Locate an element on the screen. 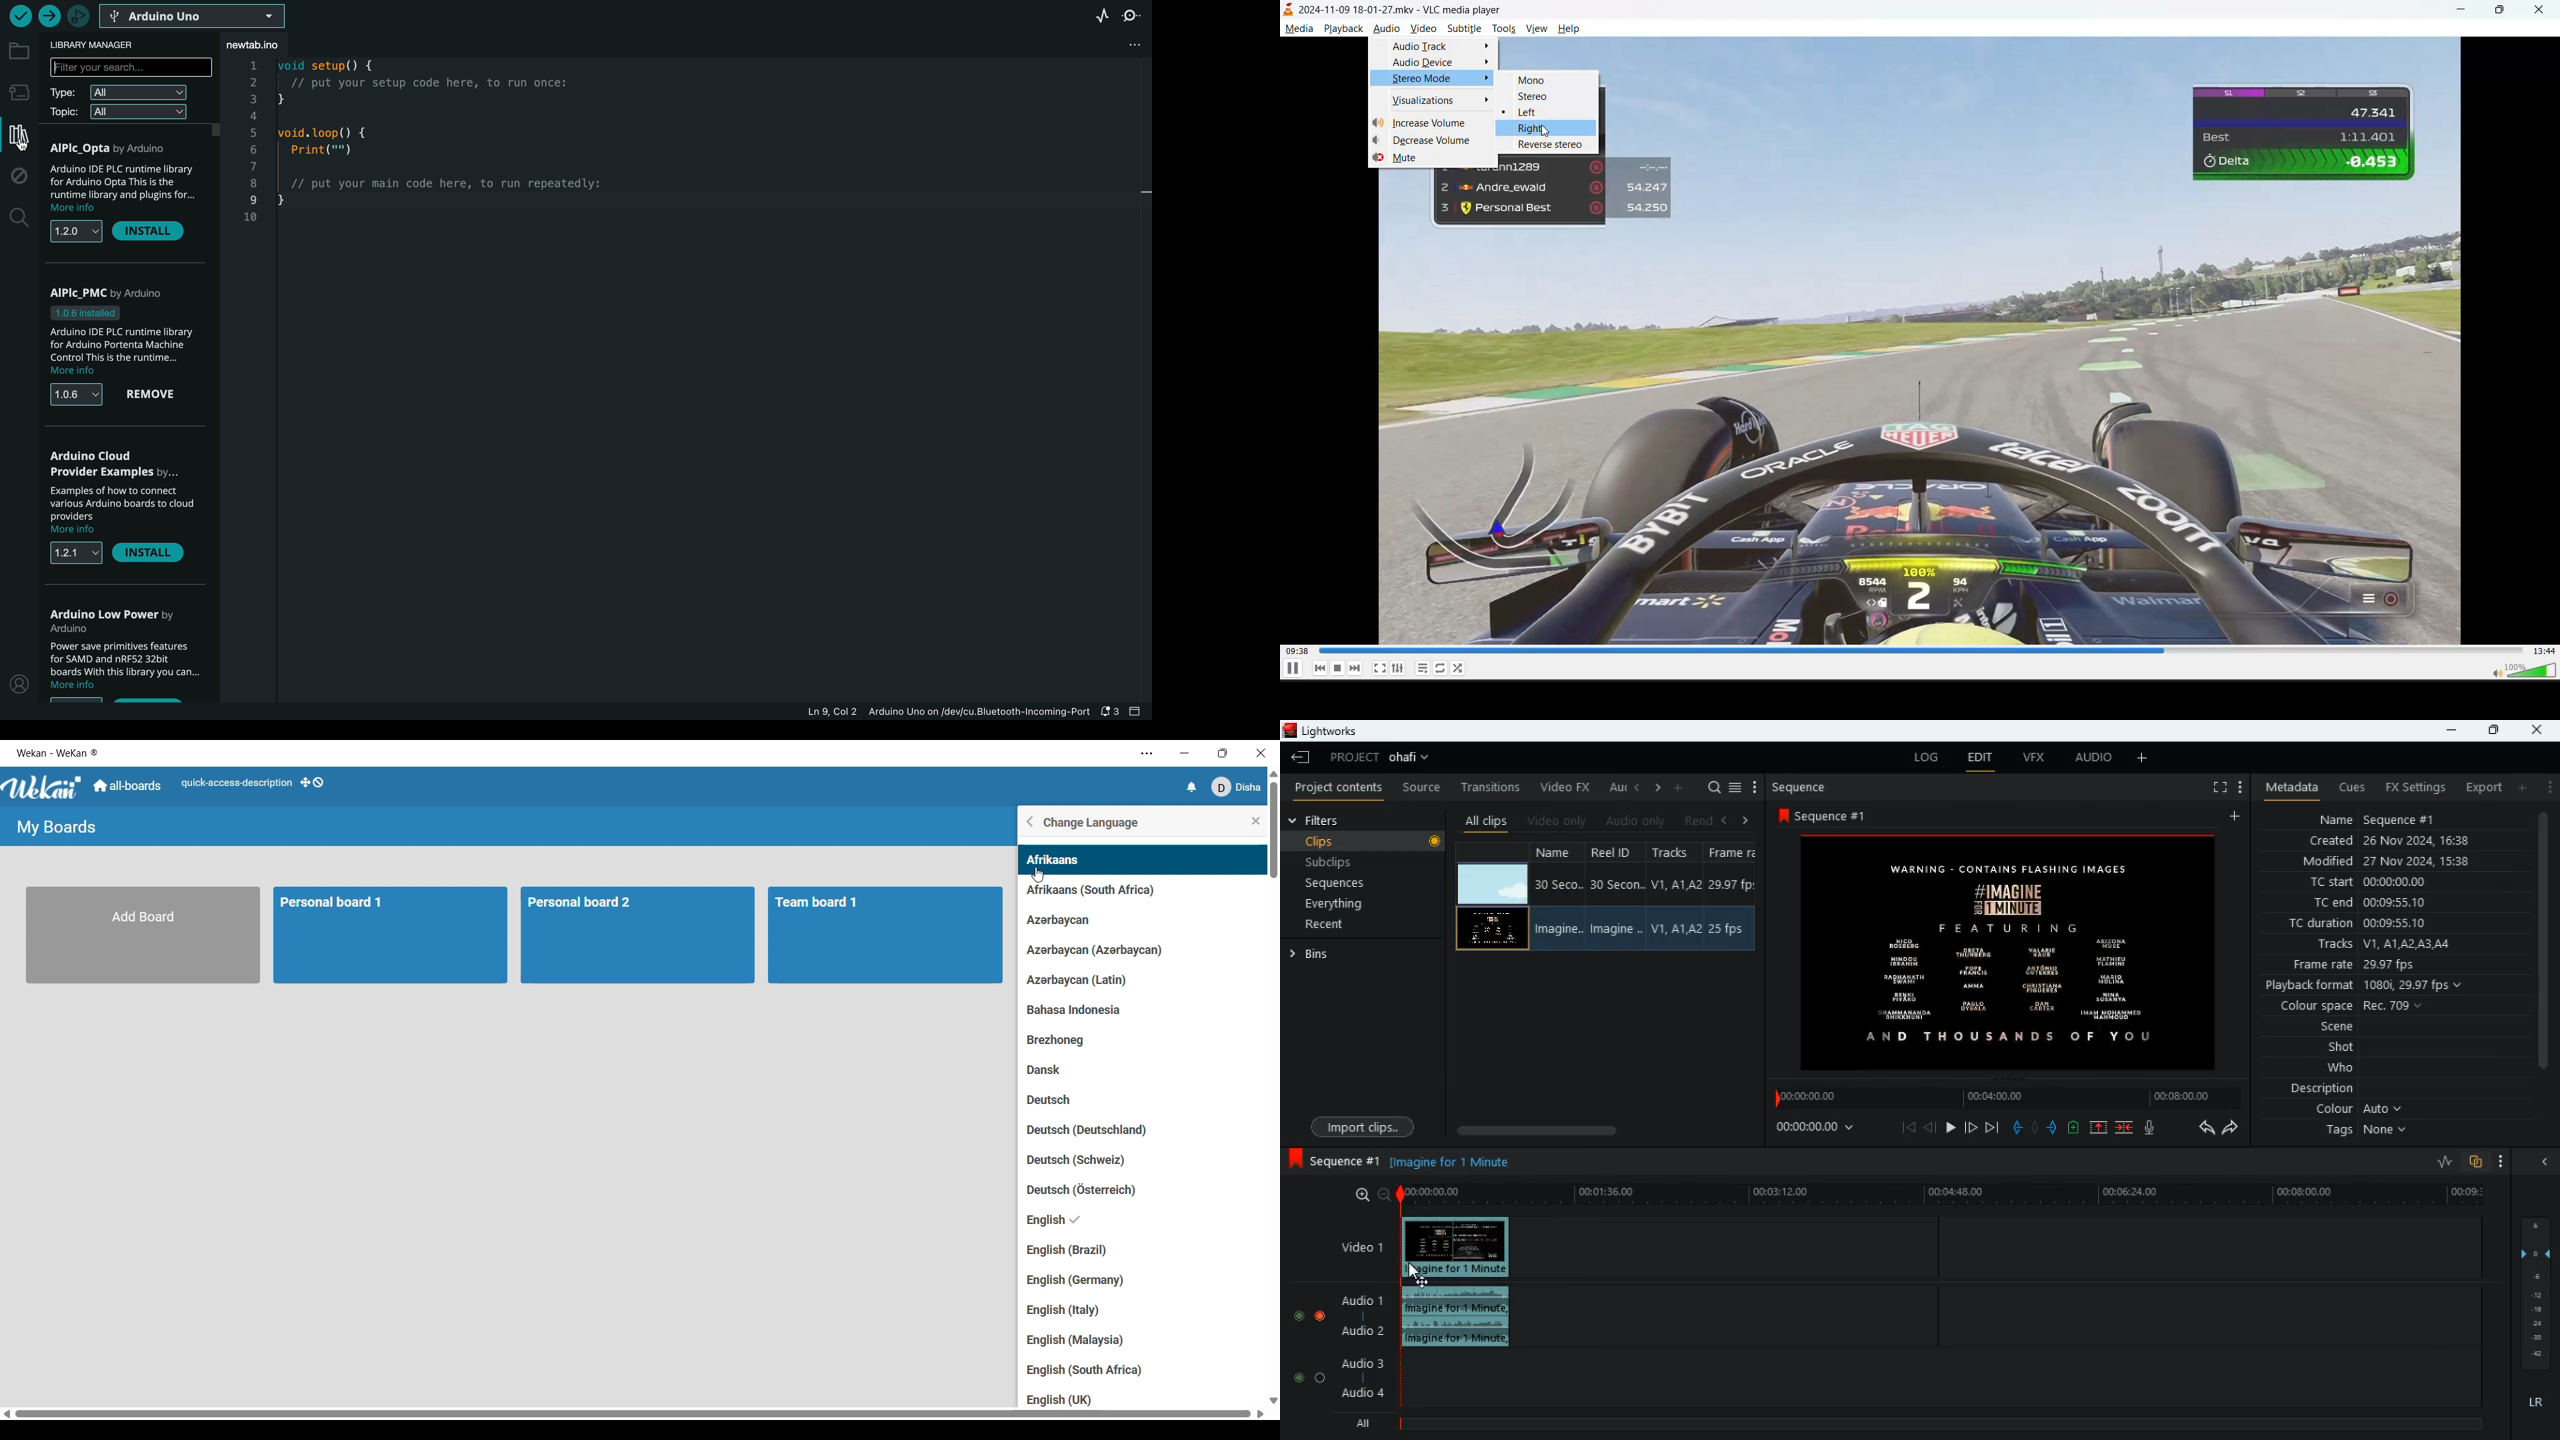 Image resolution: width=2576 pixels, height=1456 pixels. search bar is located at coordinates (132, 68).